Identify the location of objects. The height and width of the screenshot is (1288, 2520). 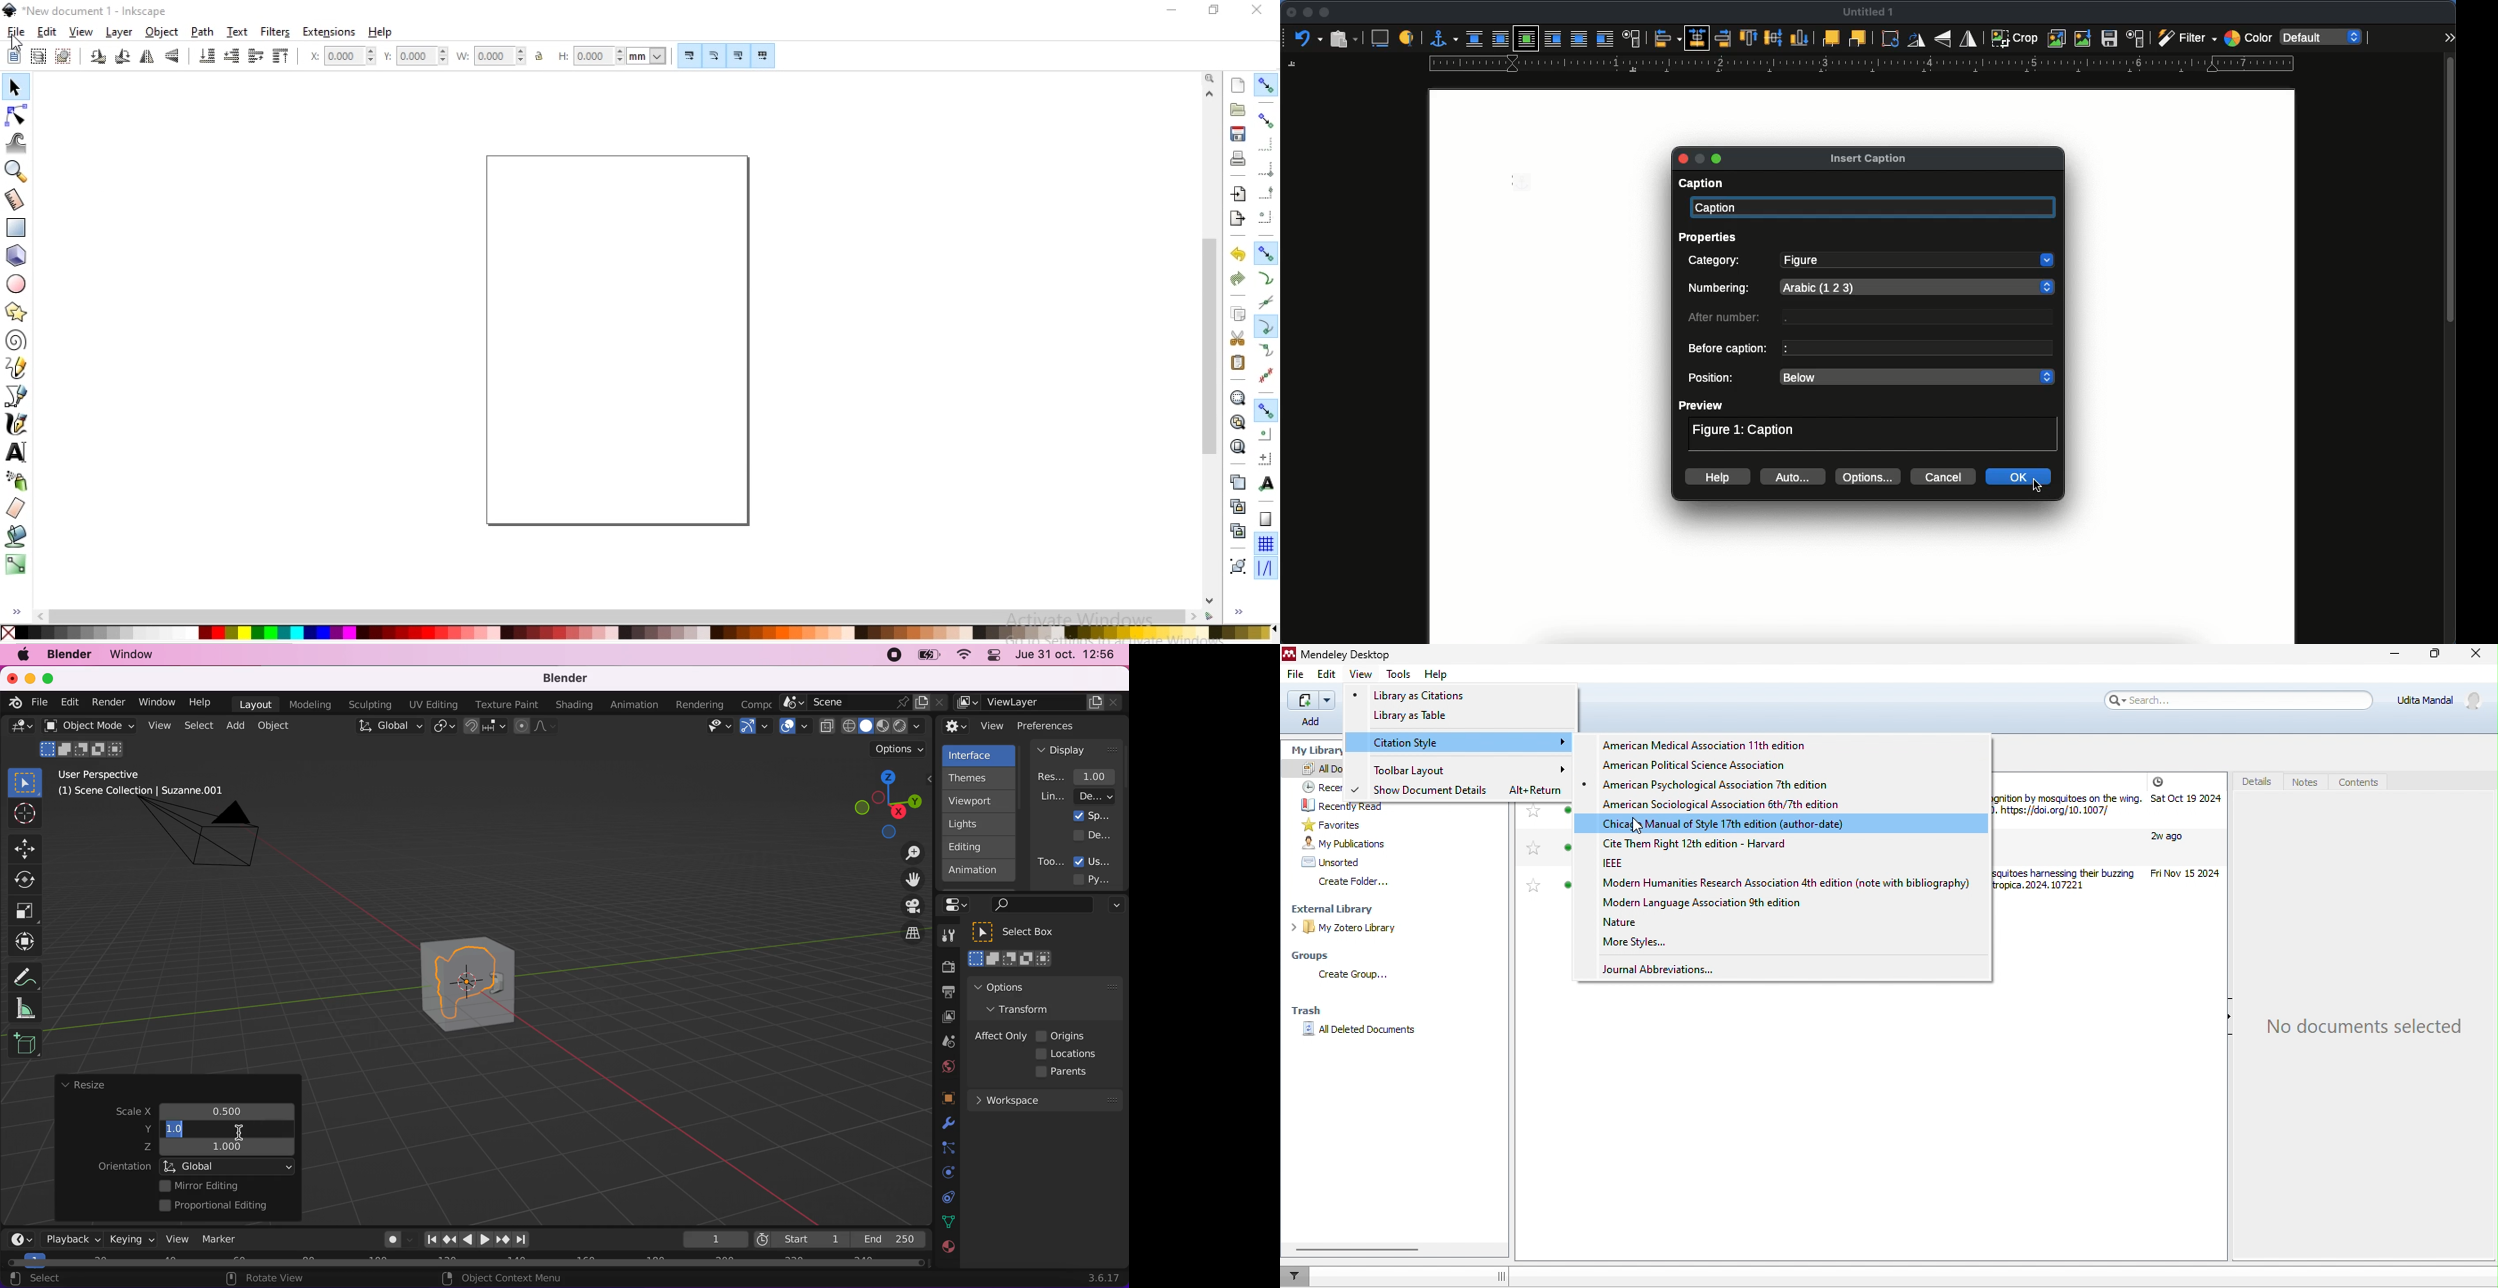
(938, 1099).